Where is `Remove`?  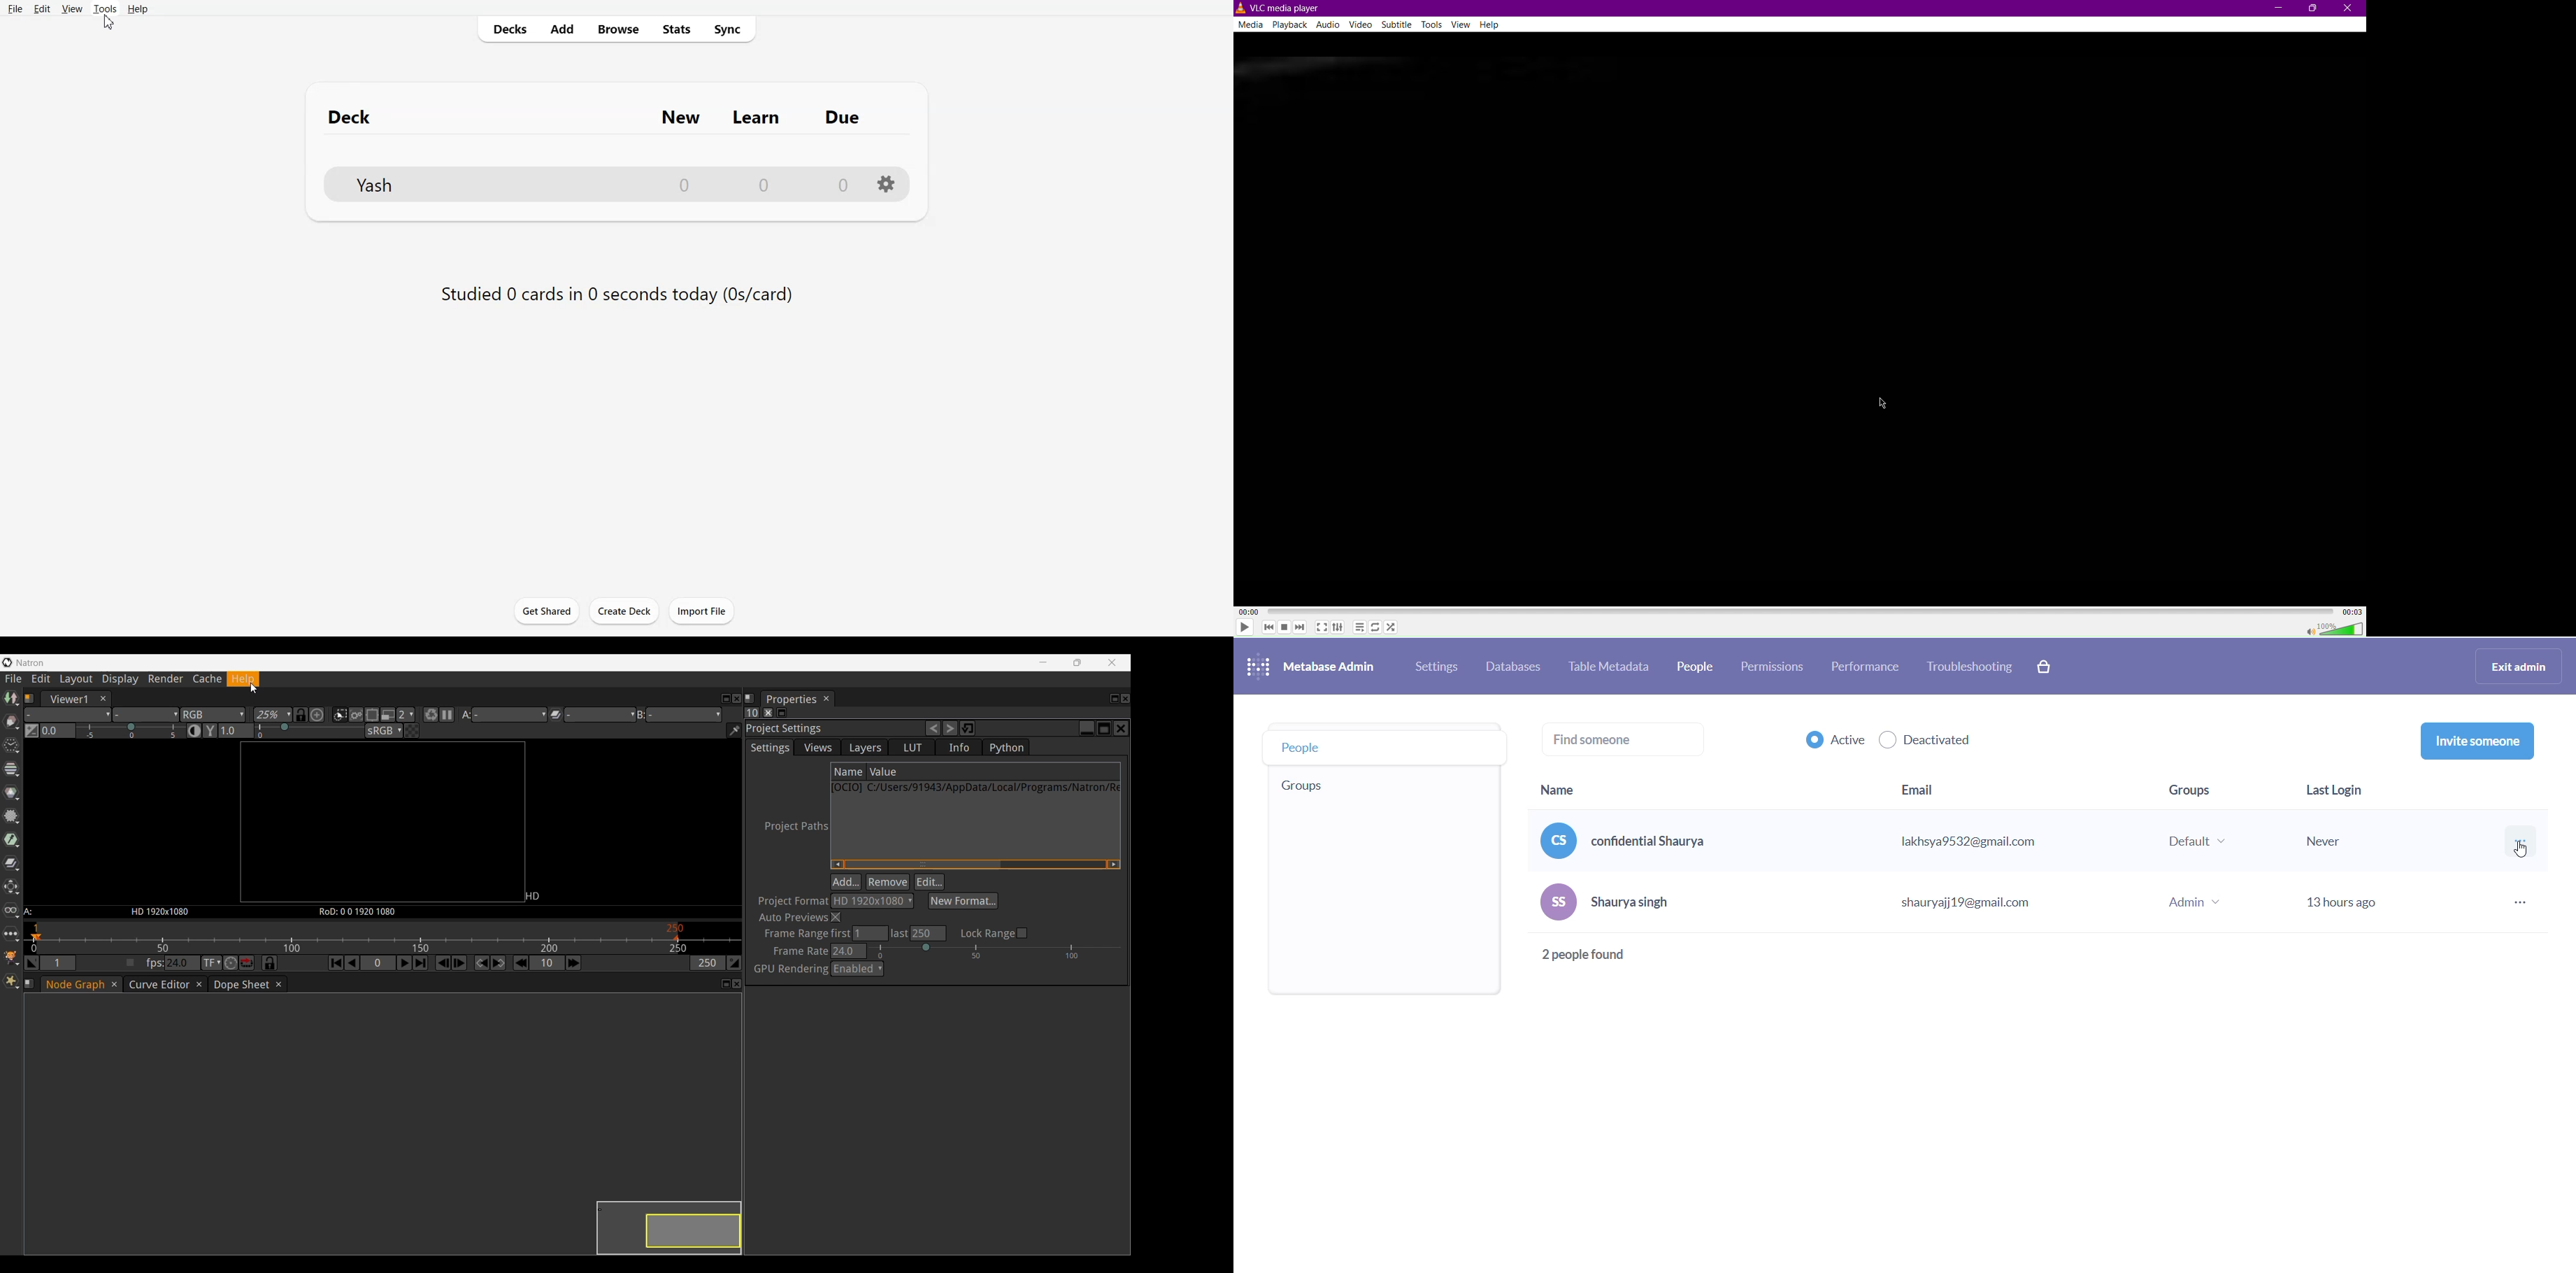 Remove is located at coordinates (888, 882).